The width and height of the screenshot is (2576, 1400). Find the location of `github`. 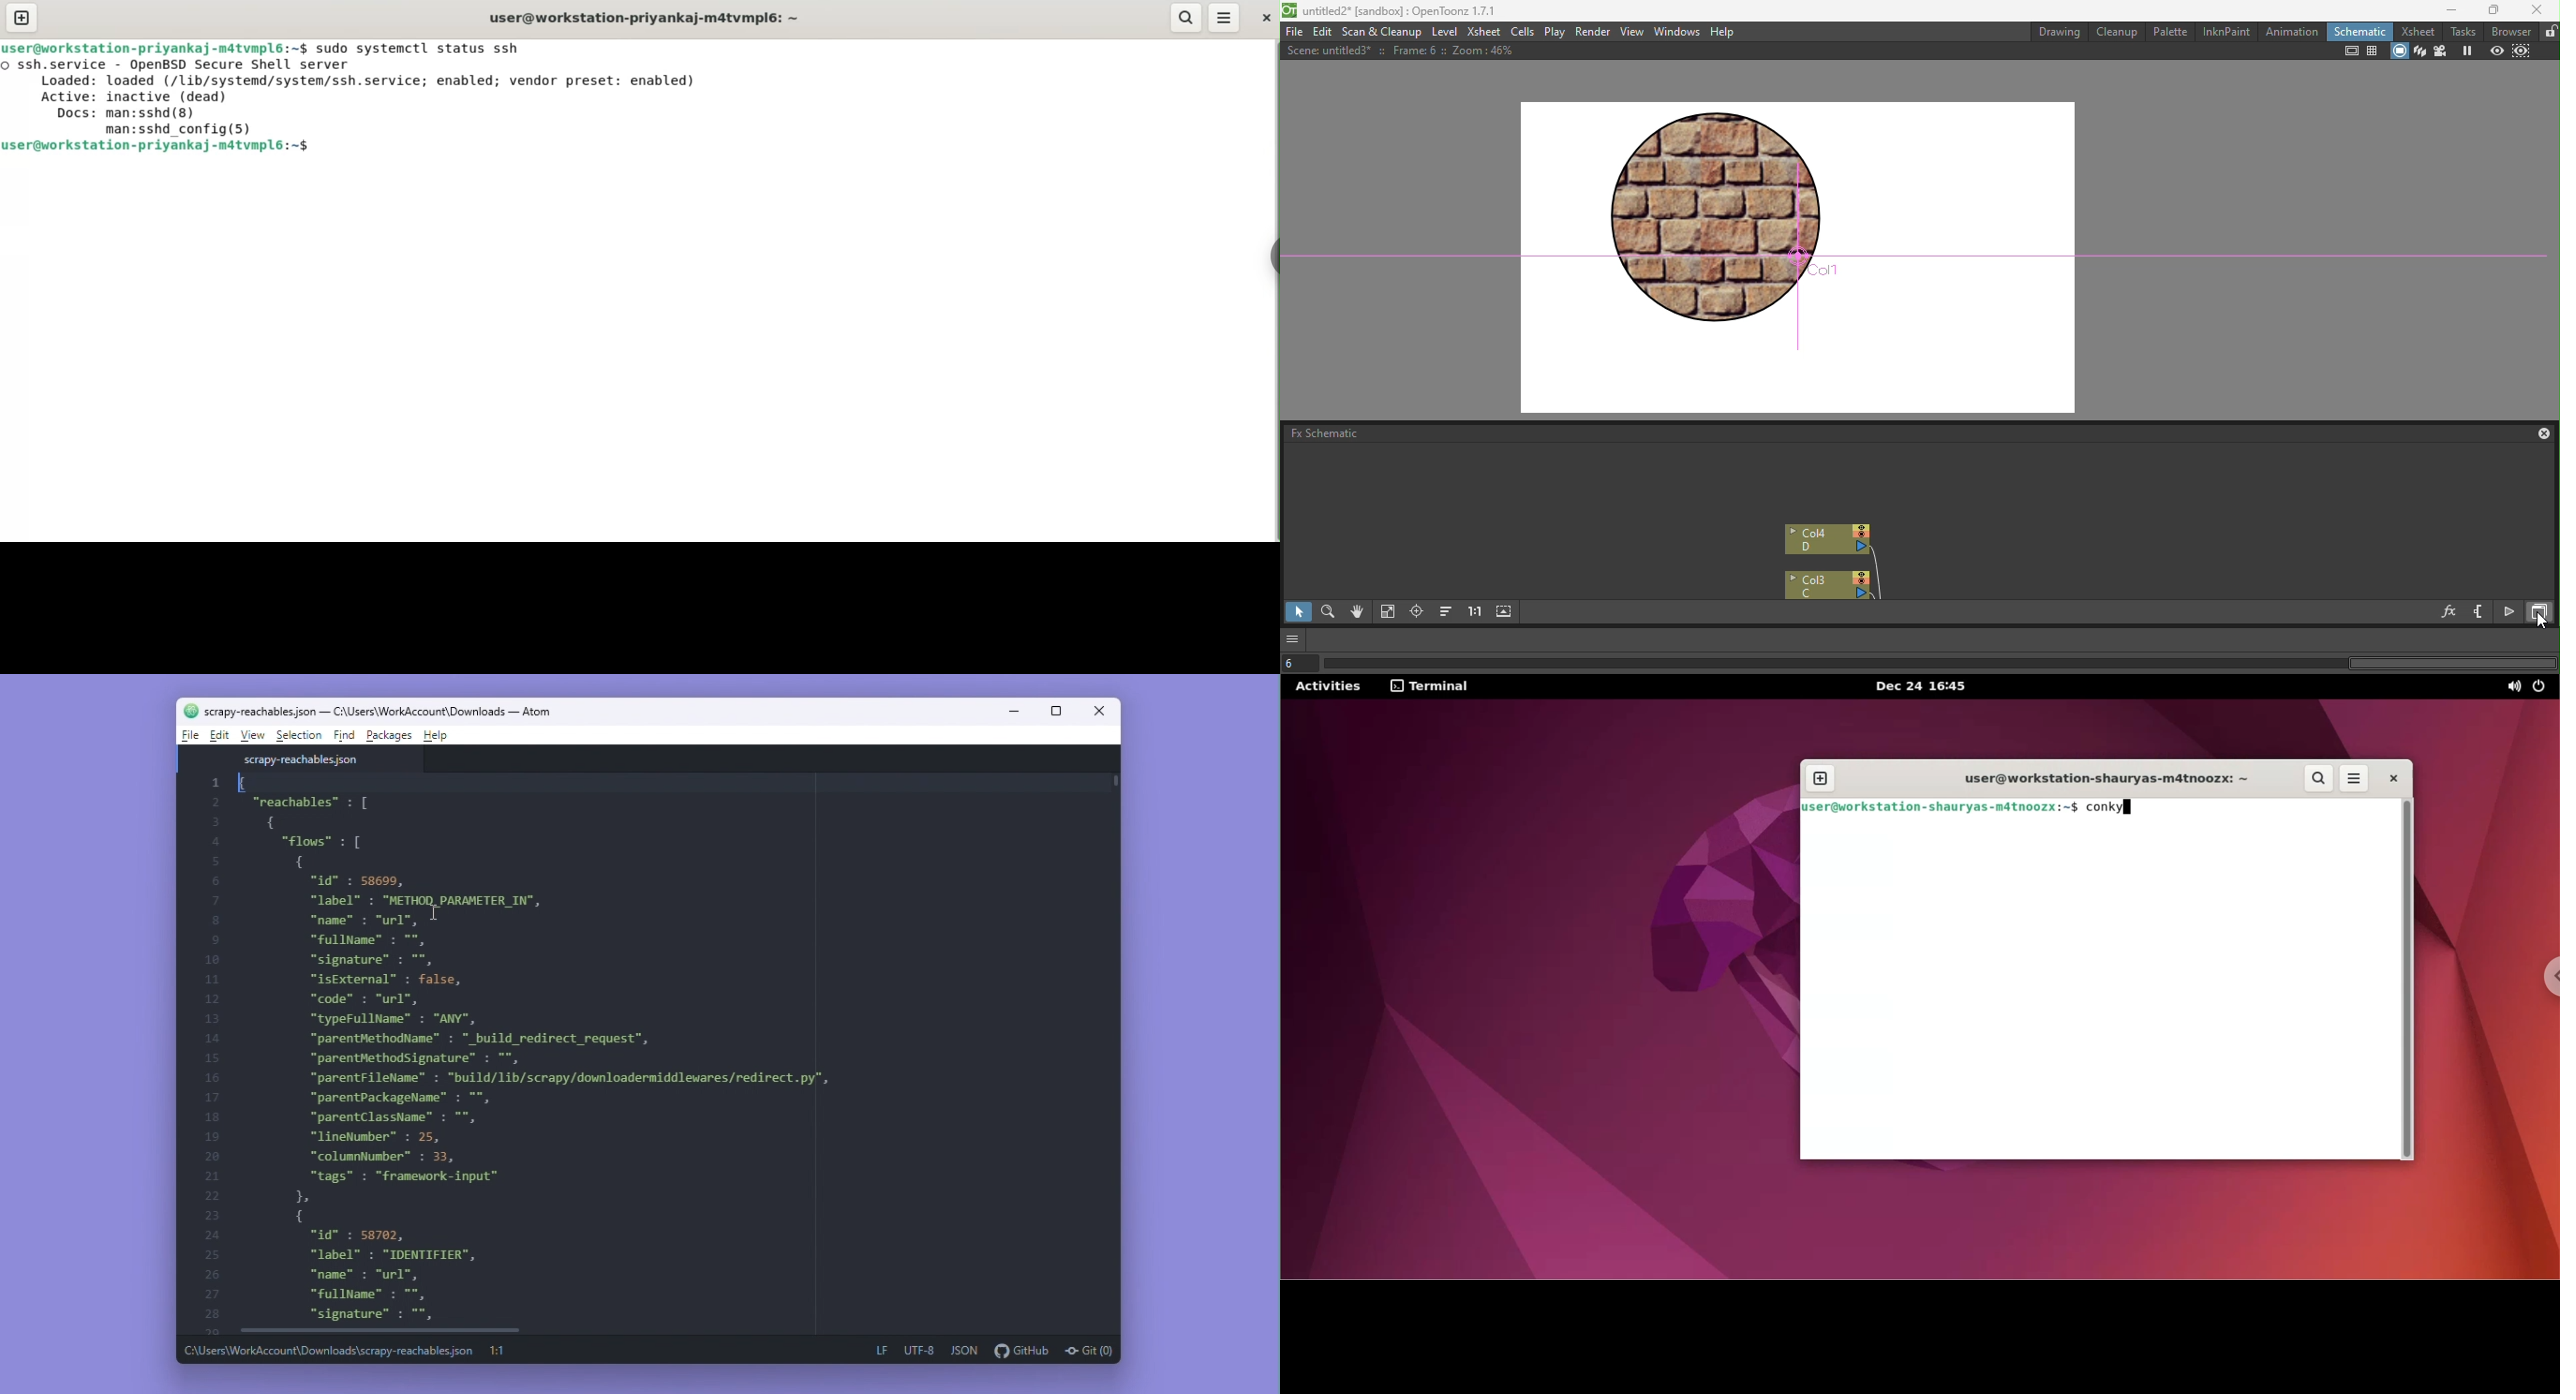

github is located at coordinates (1017, 1349).